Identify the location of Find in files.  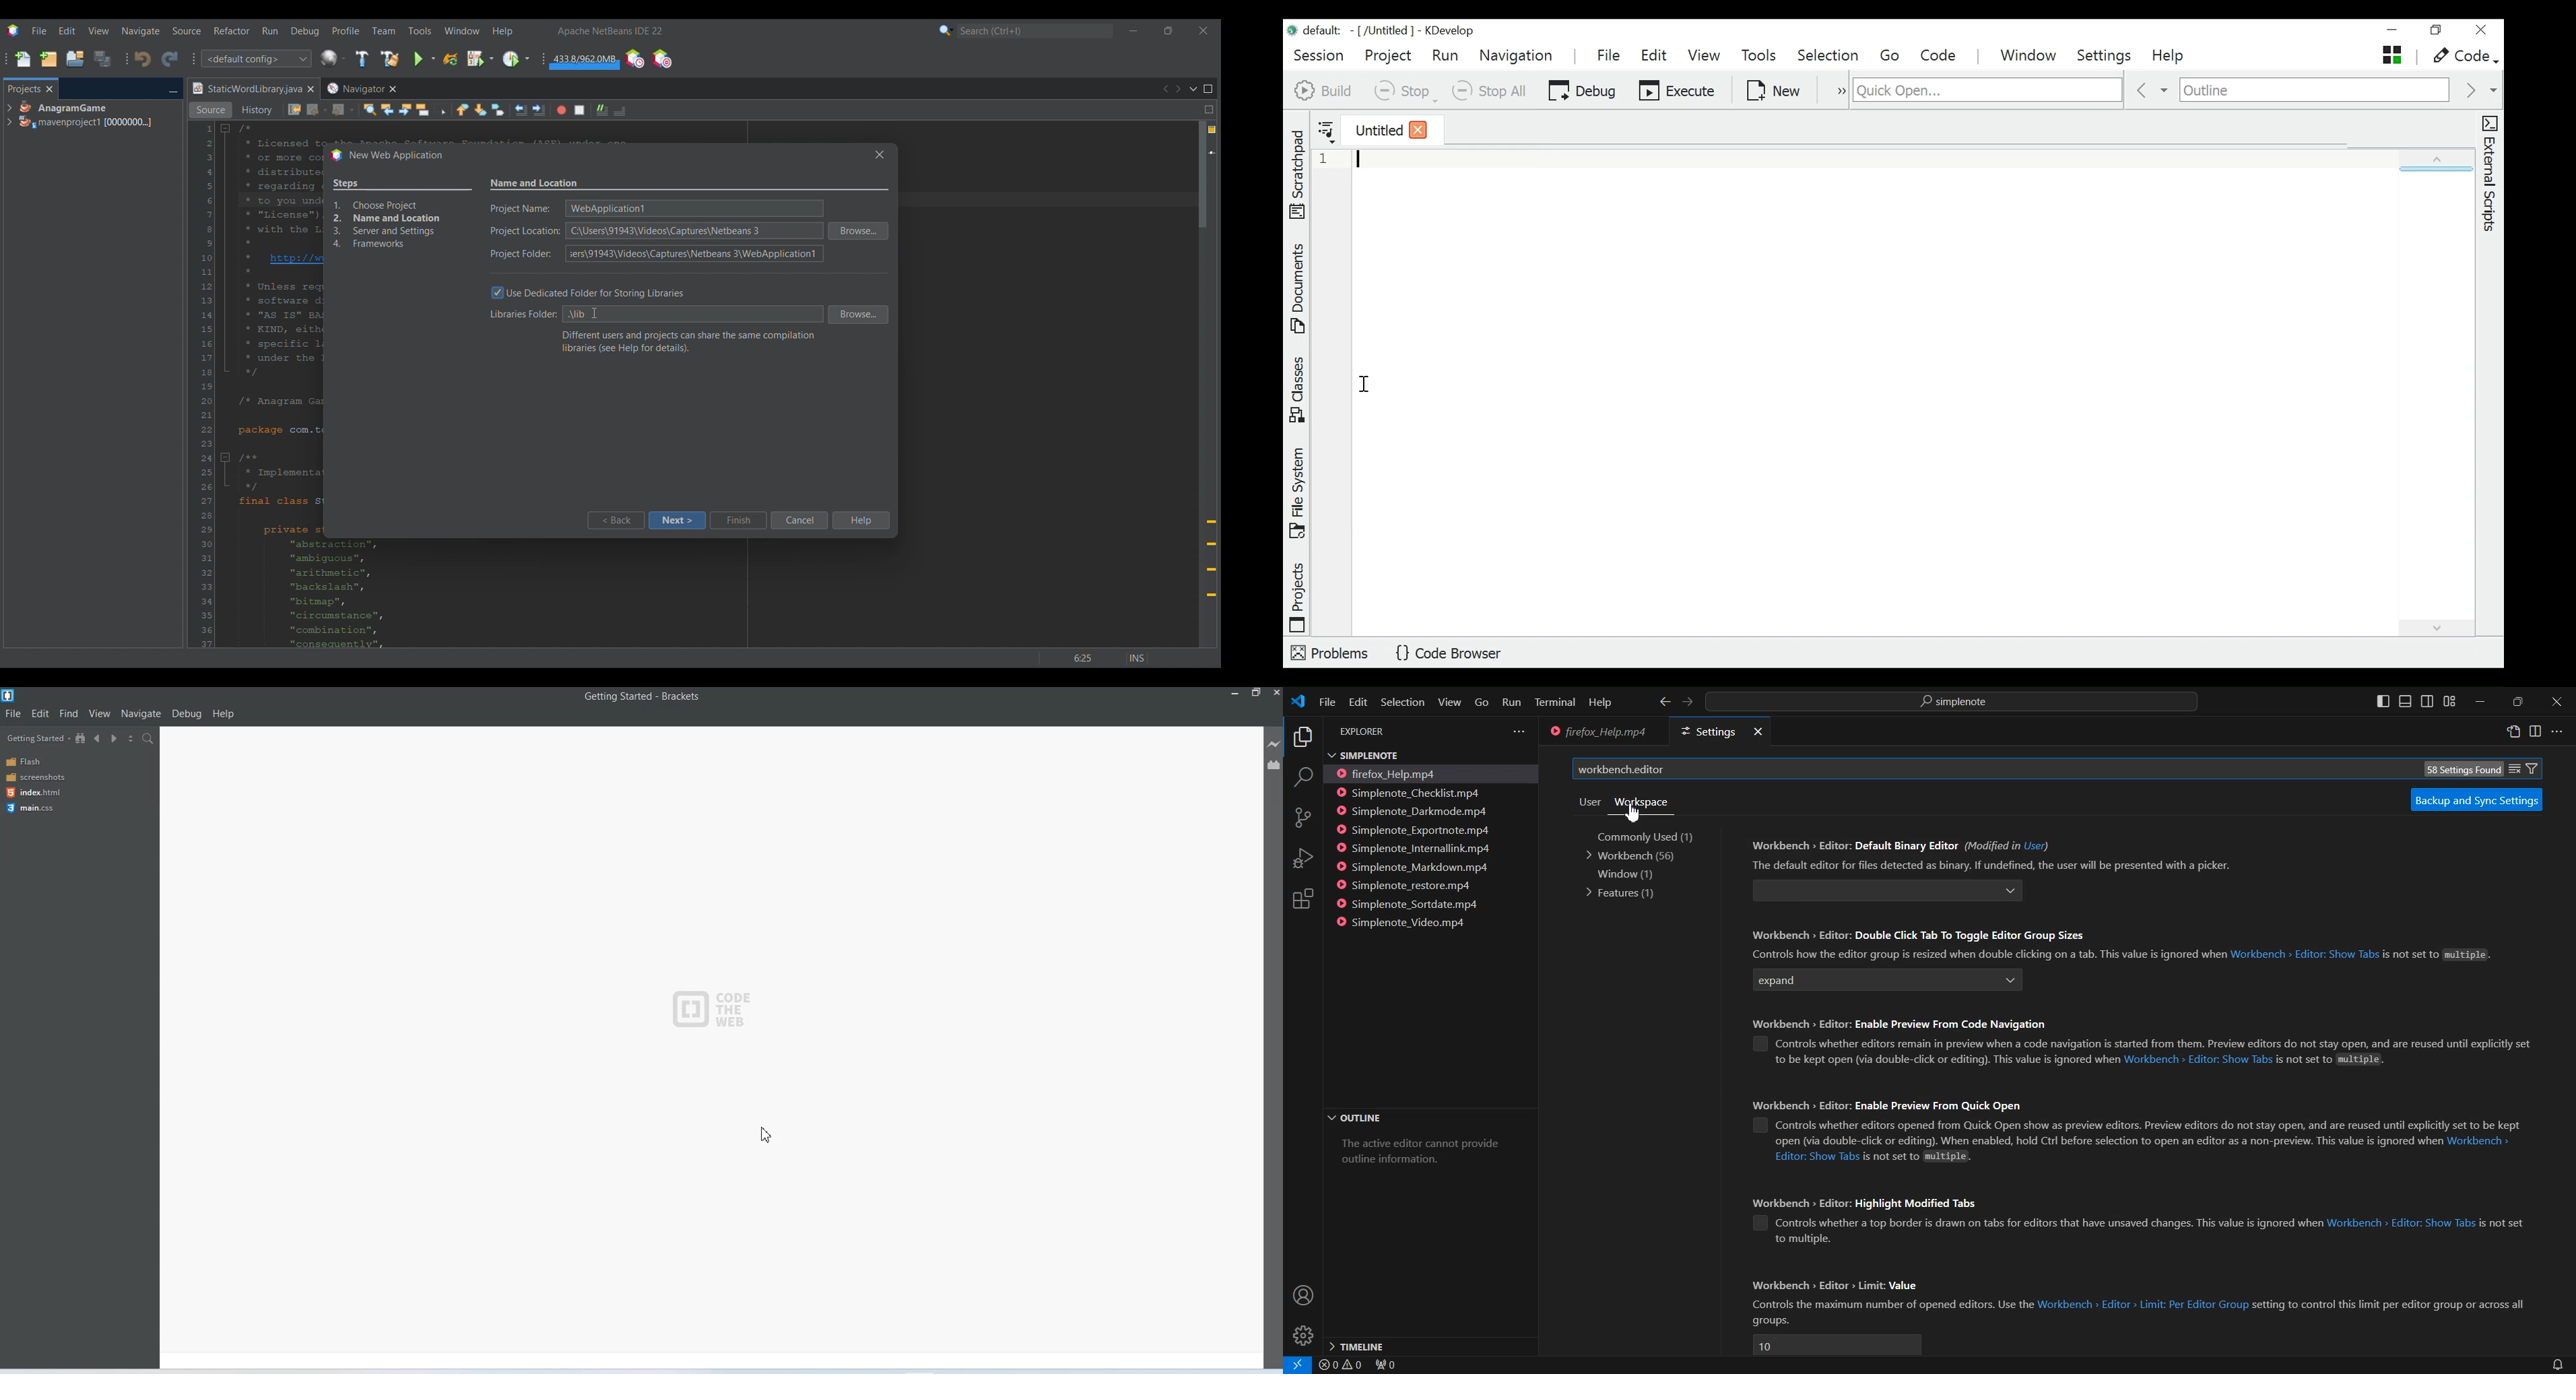
(148, 738).